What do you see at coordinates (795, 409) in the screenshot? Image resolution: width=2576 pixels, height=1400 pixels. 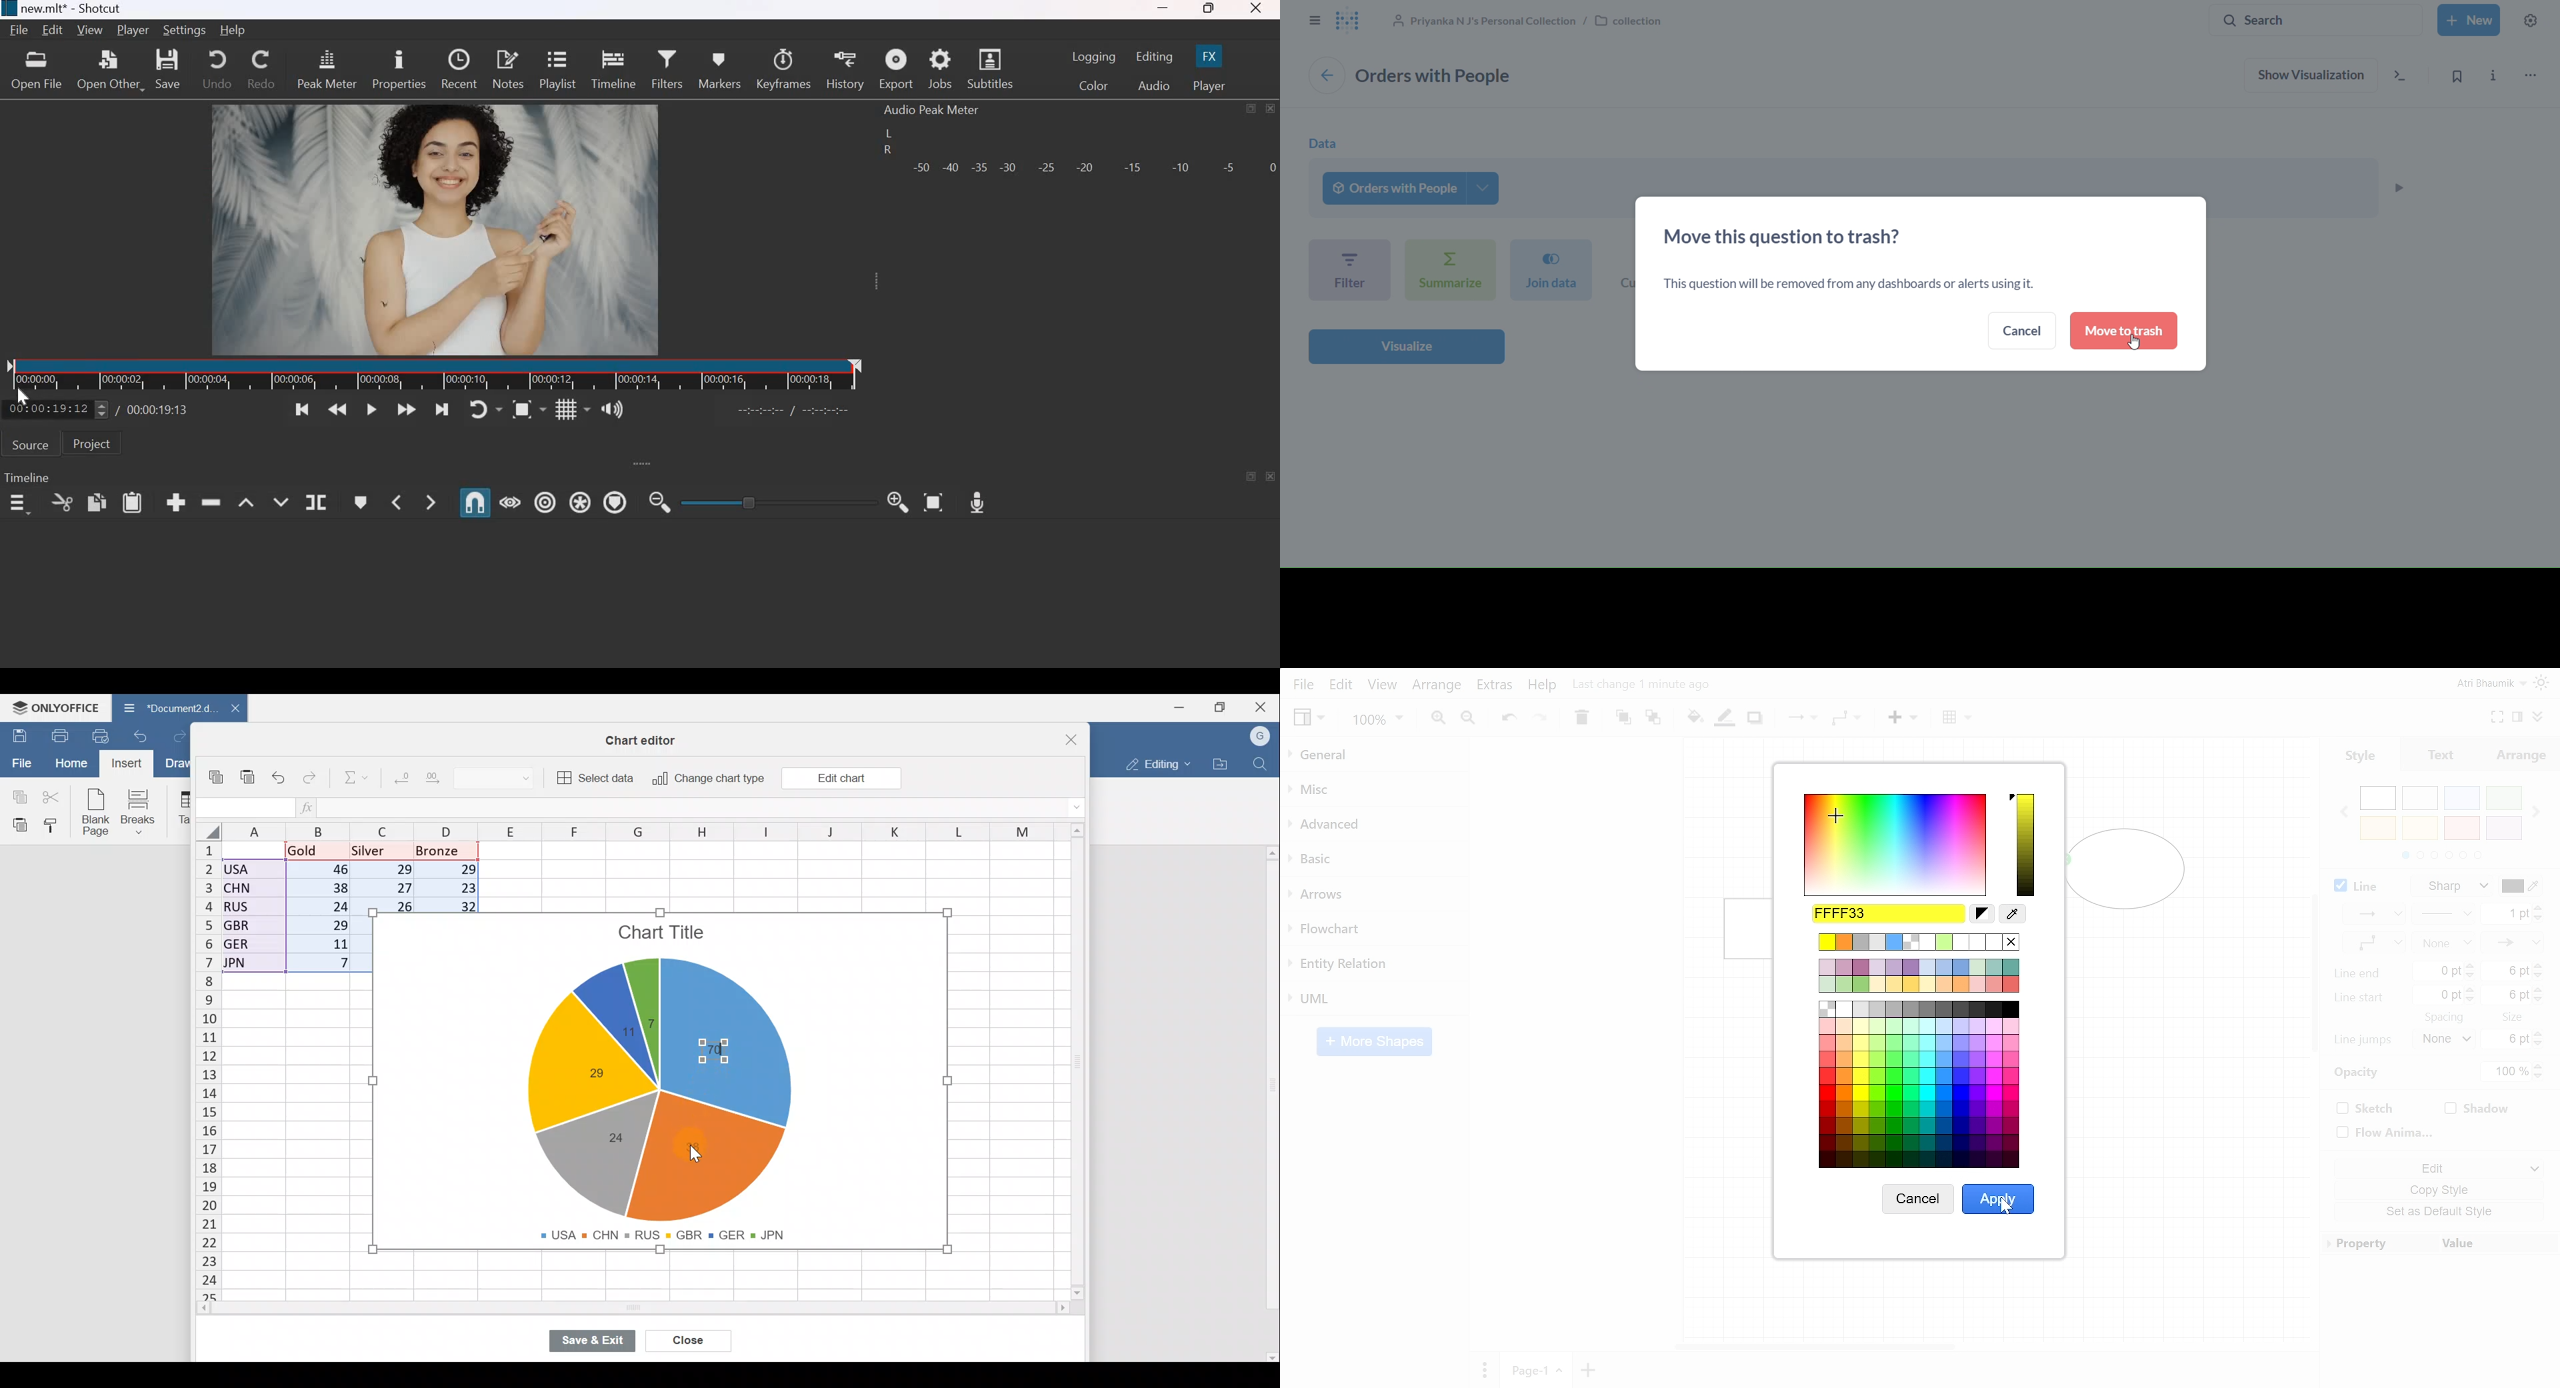 I see `` at bounding box center [795, 409].